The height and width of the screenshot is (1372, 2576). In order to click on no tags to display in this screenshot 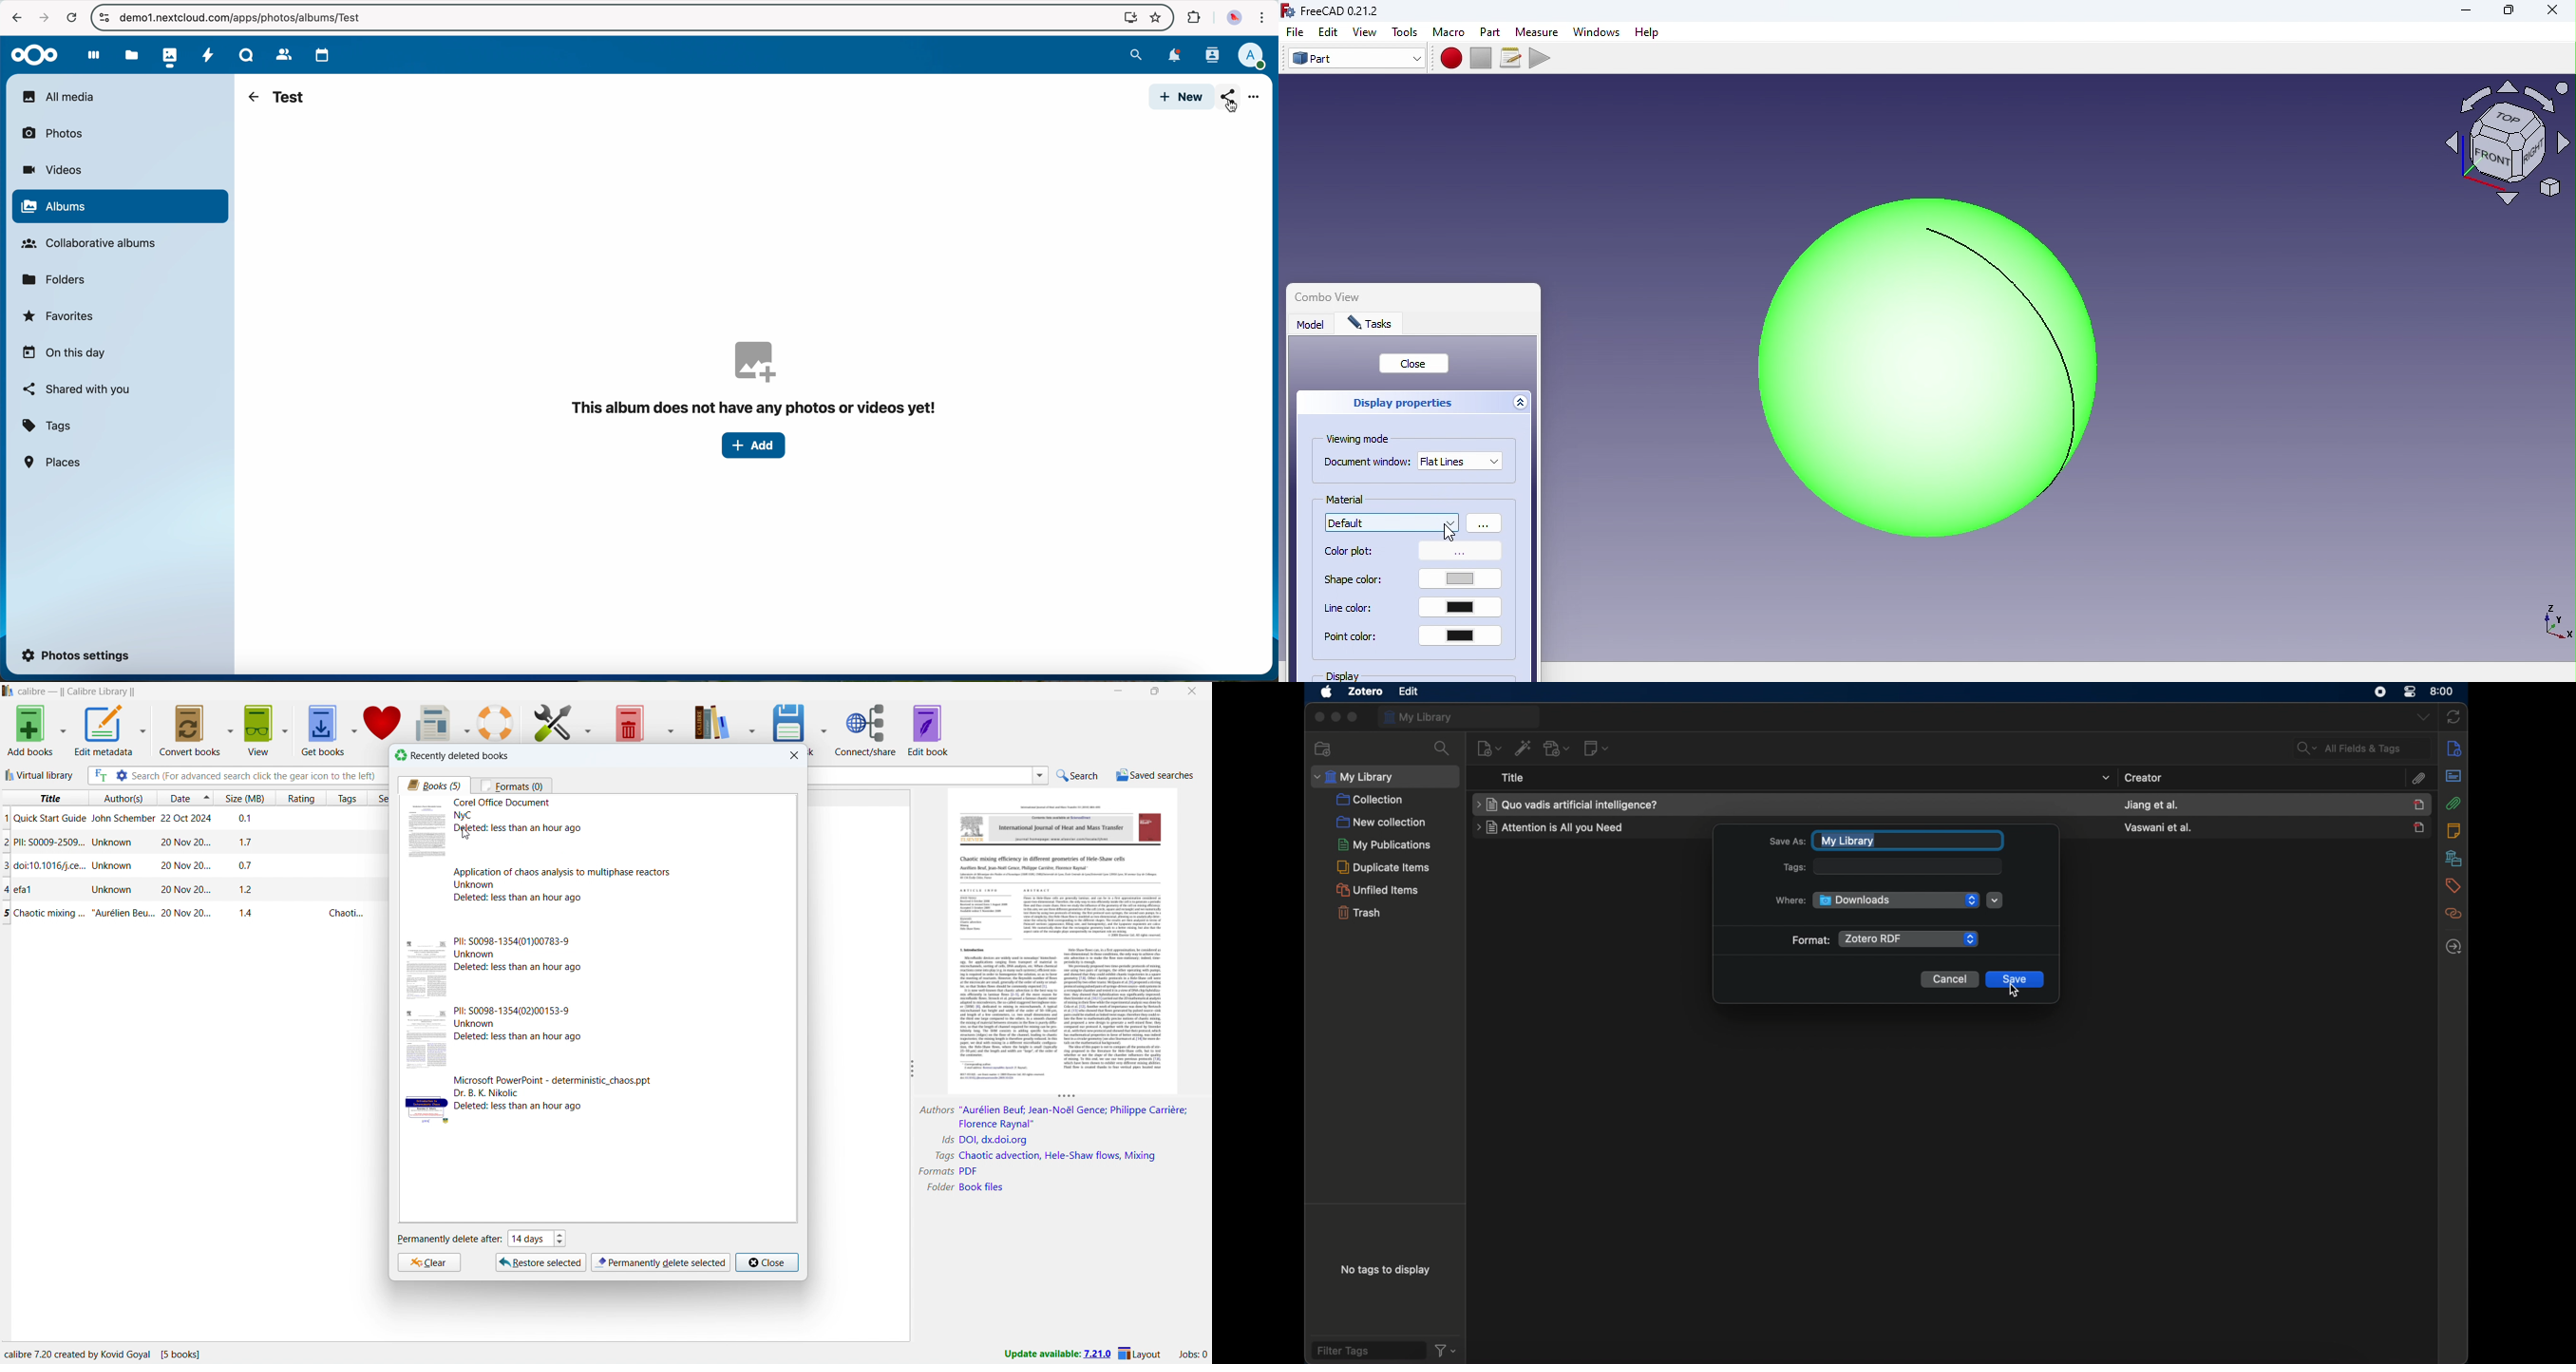, I will do `click(1386, 1272)`.